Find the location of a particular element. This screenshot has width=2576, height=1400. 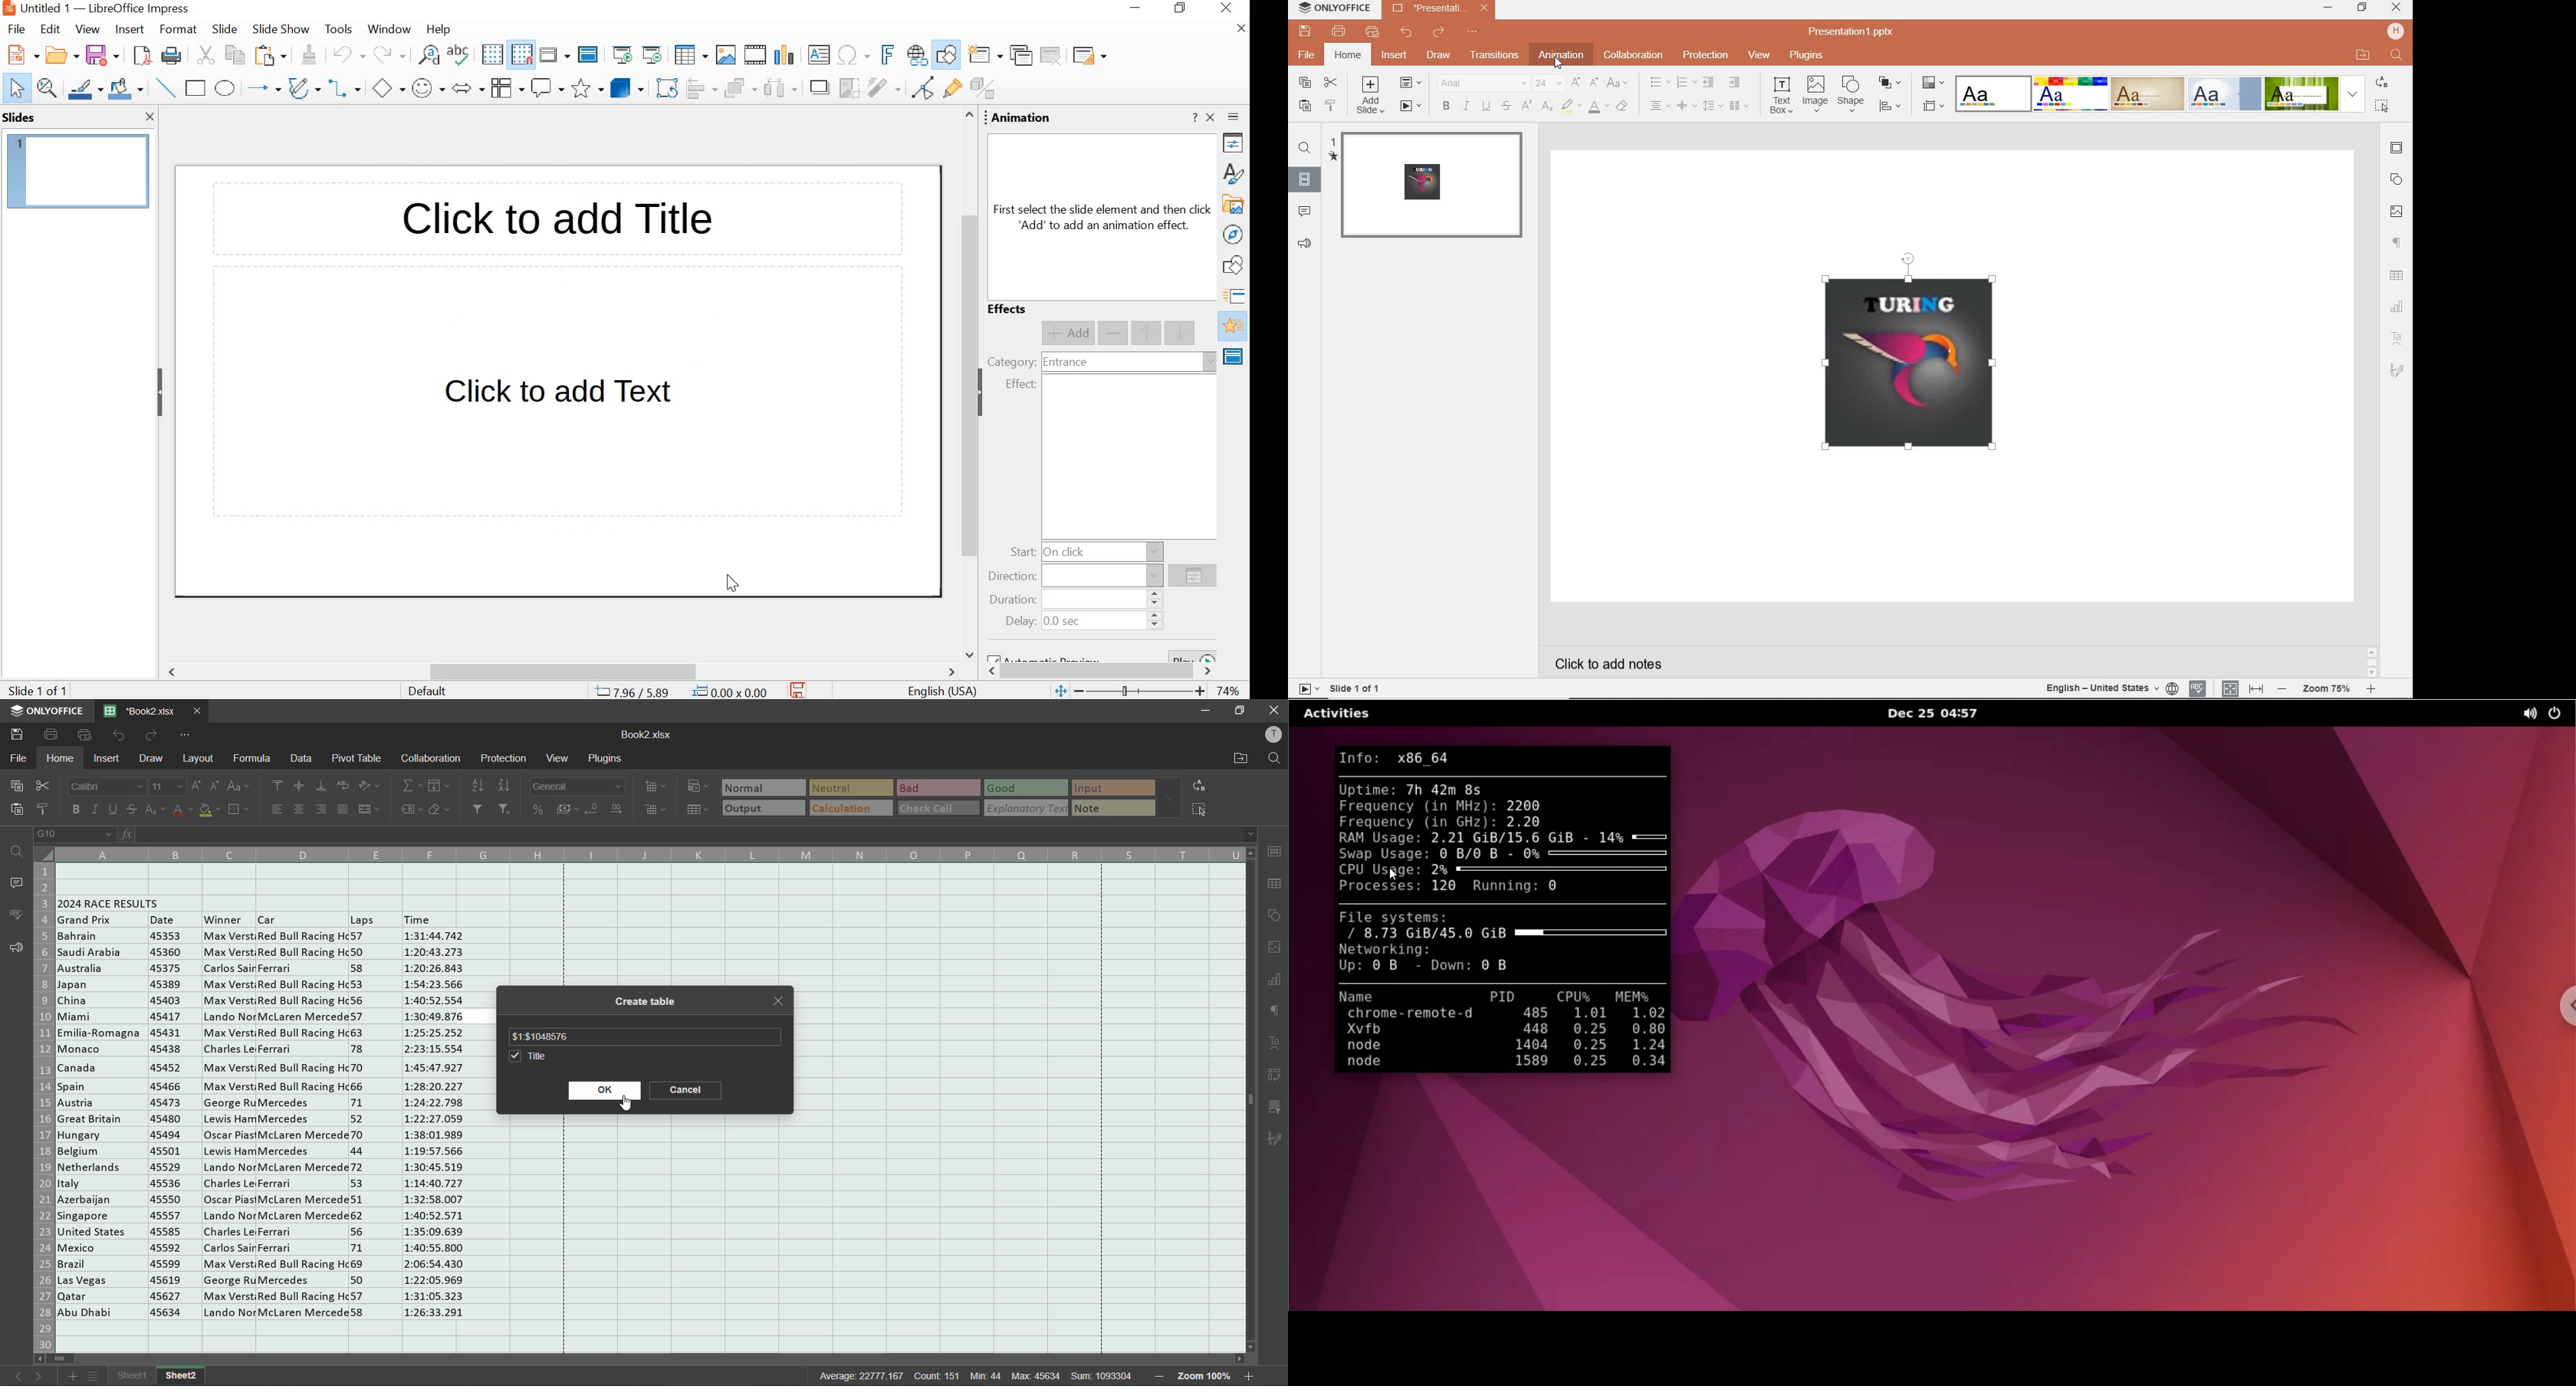

collapse is located at coordinates (985, 393).